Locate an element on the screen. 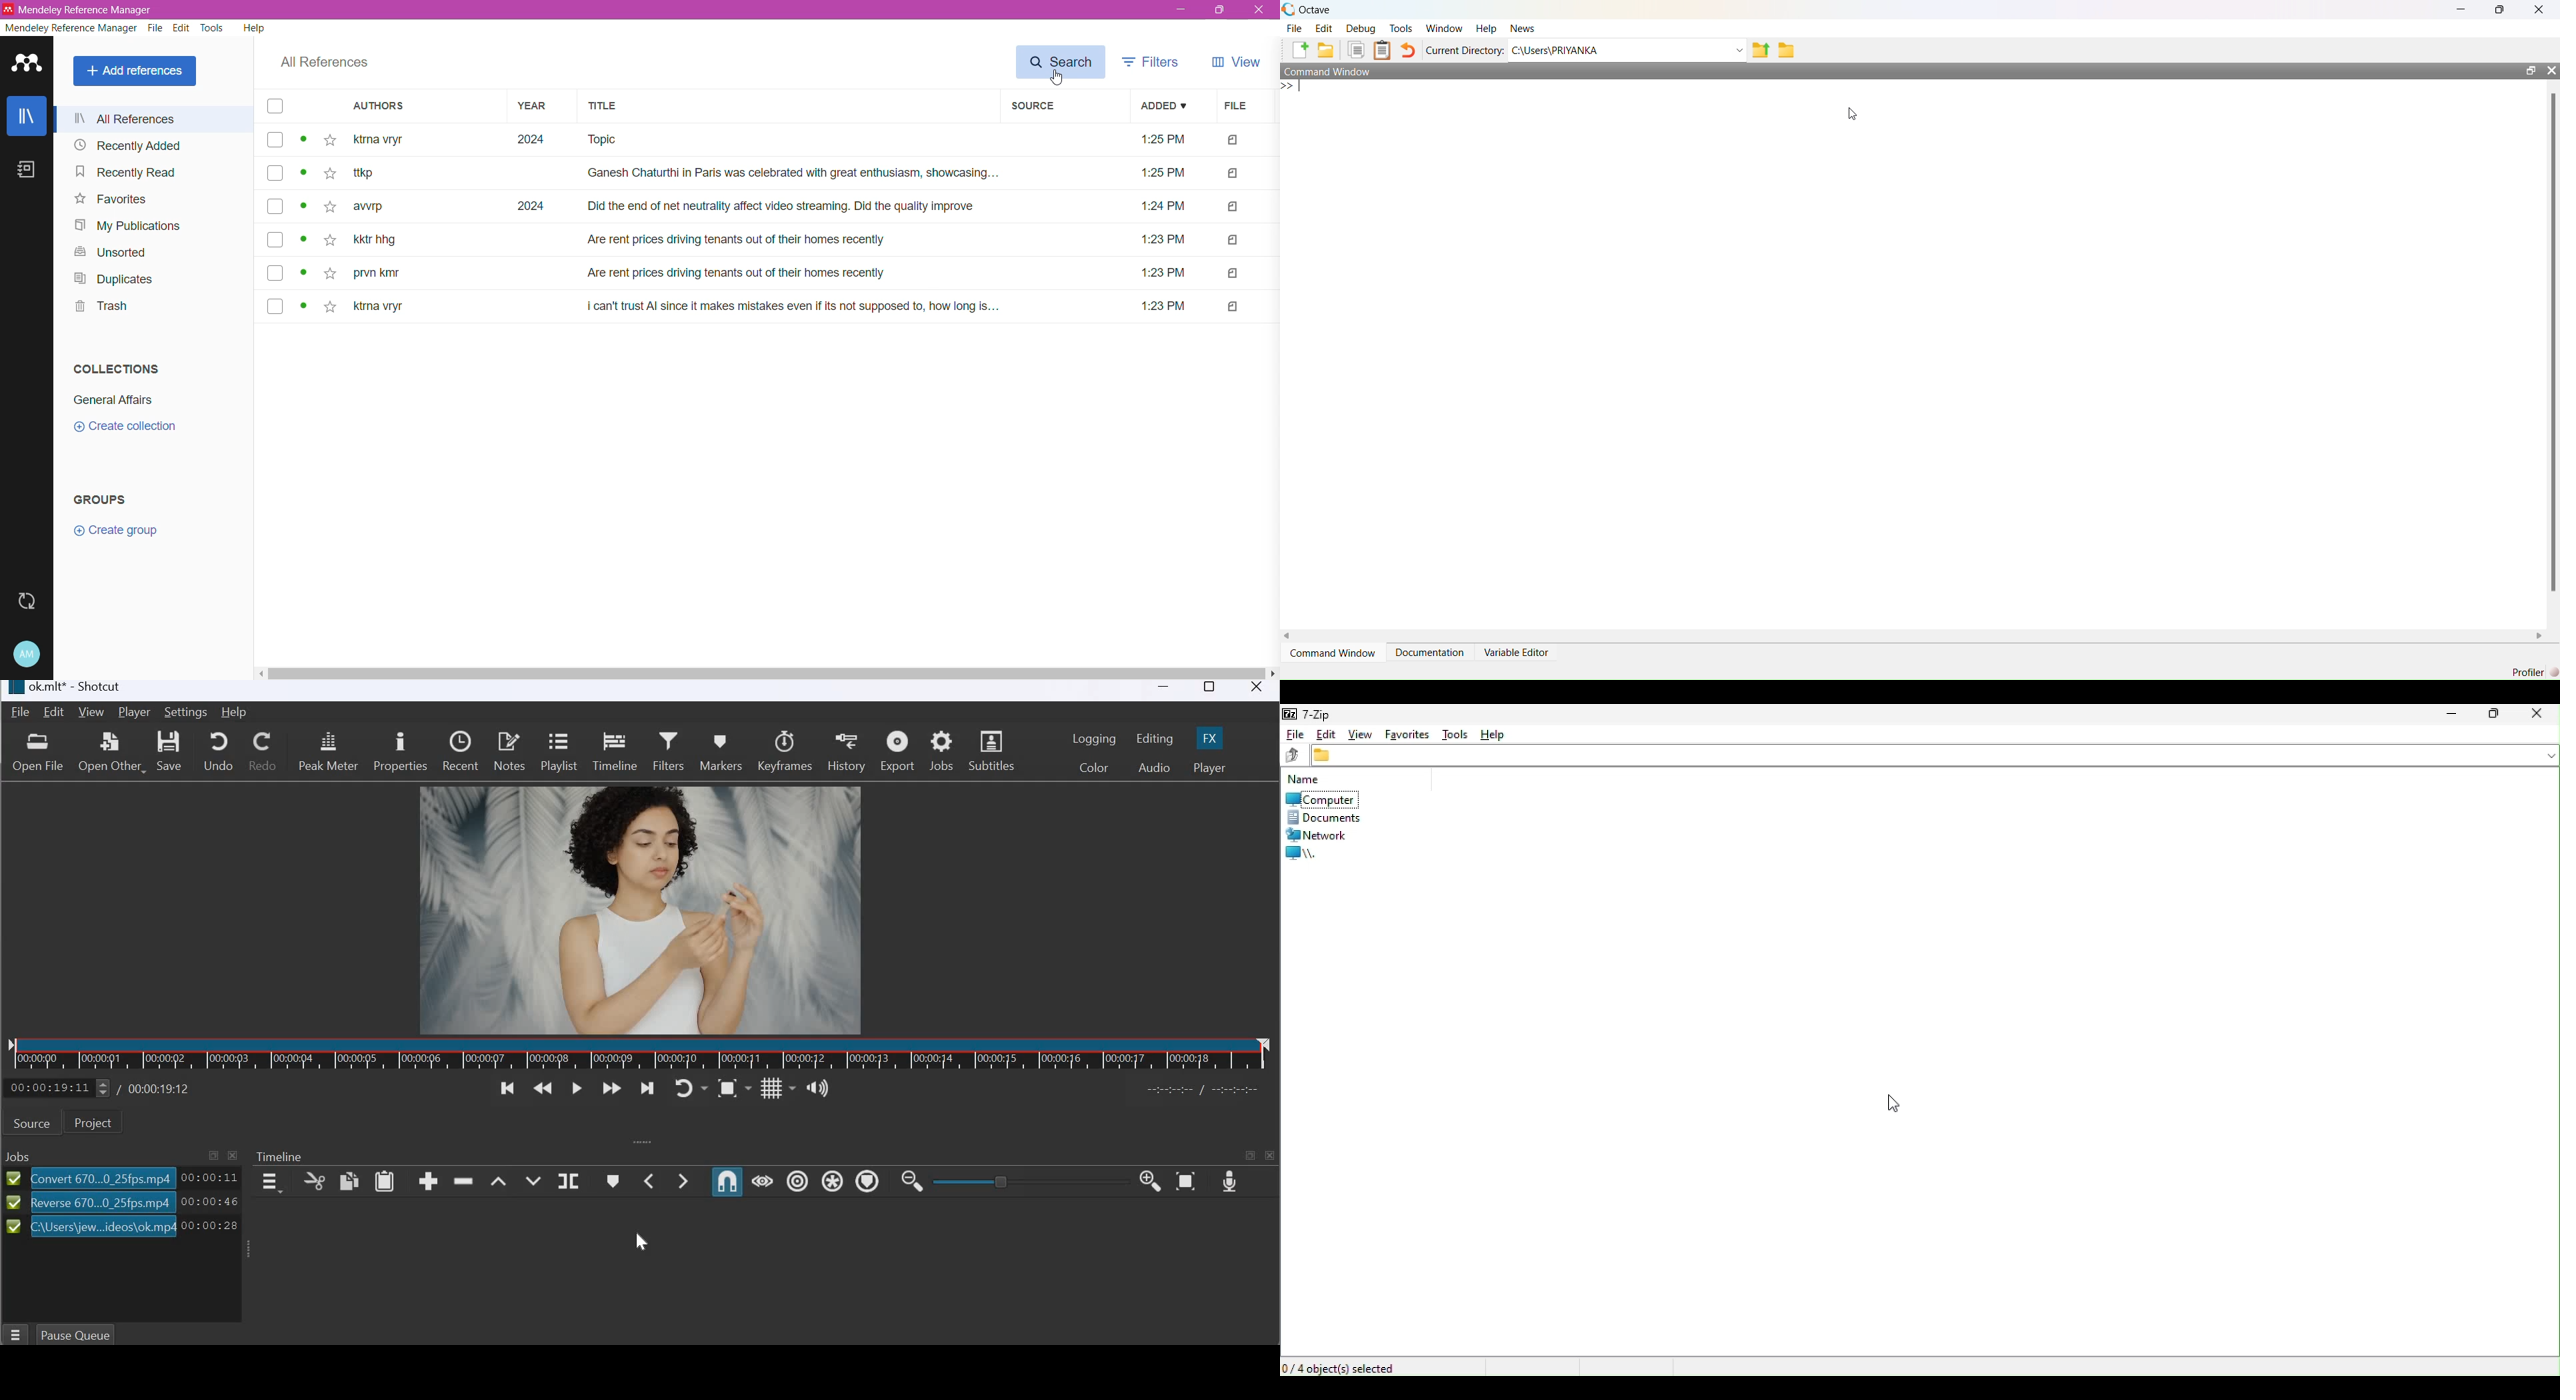 The height and width of the screenshot is (1400, 2576). All References is located at coordinates (323, 63).